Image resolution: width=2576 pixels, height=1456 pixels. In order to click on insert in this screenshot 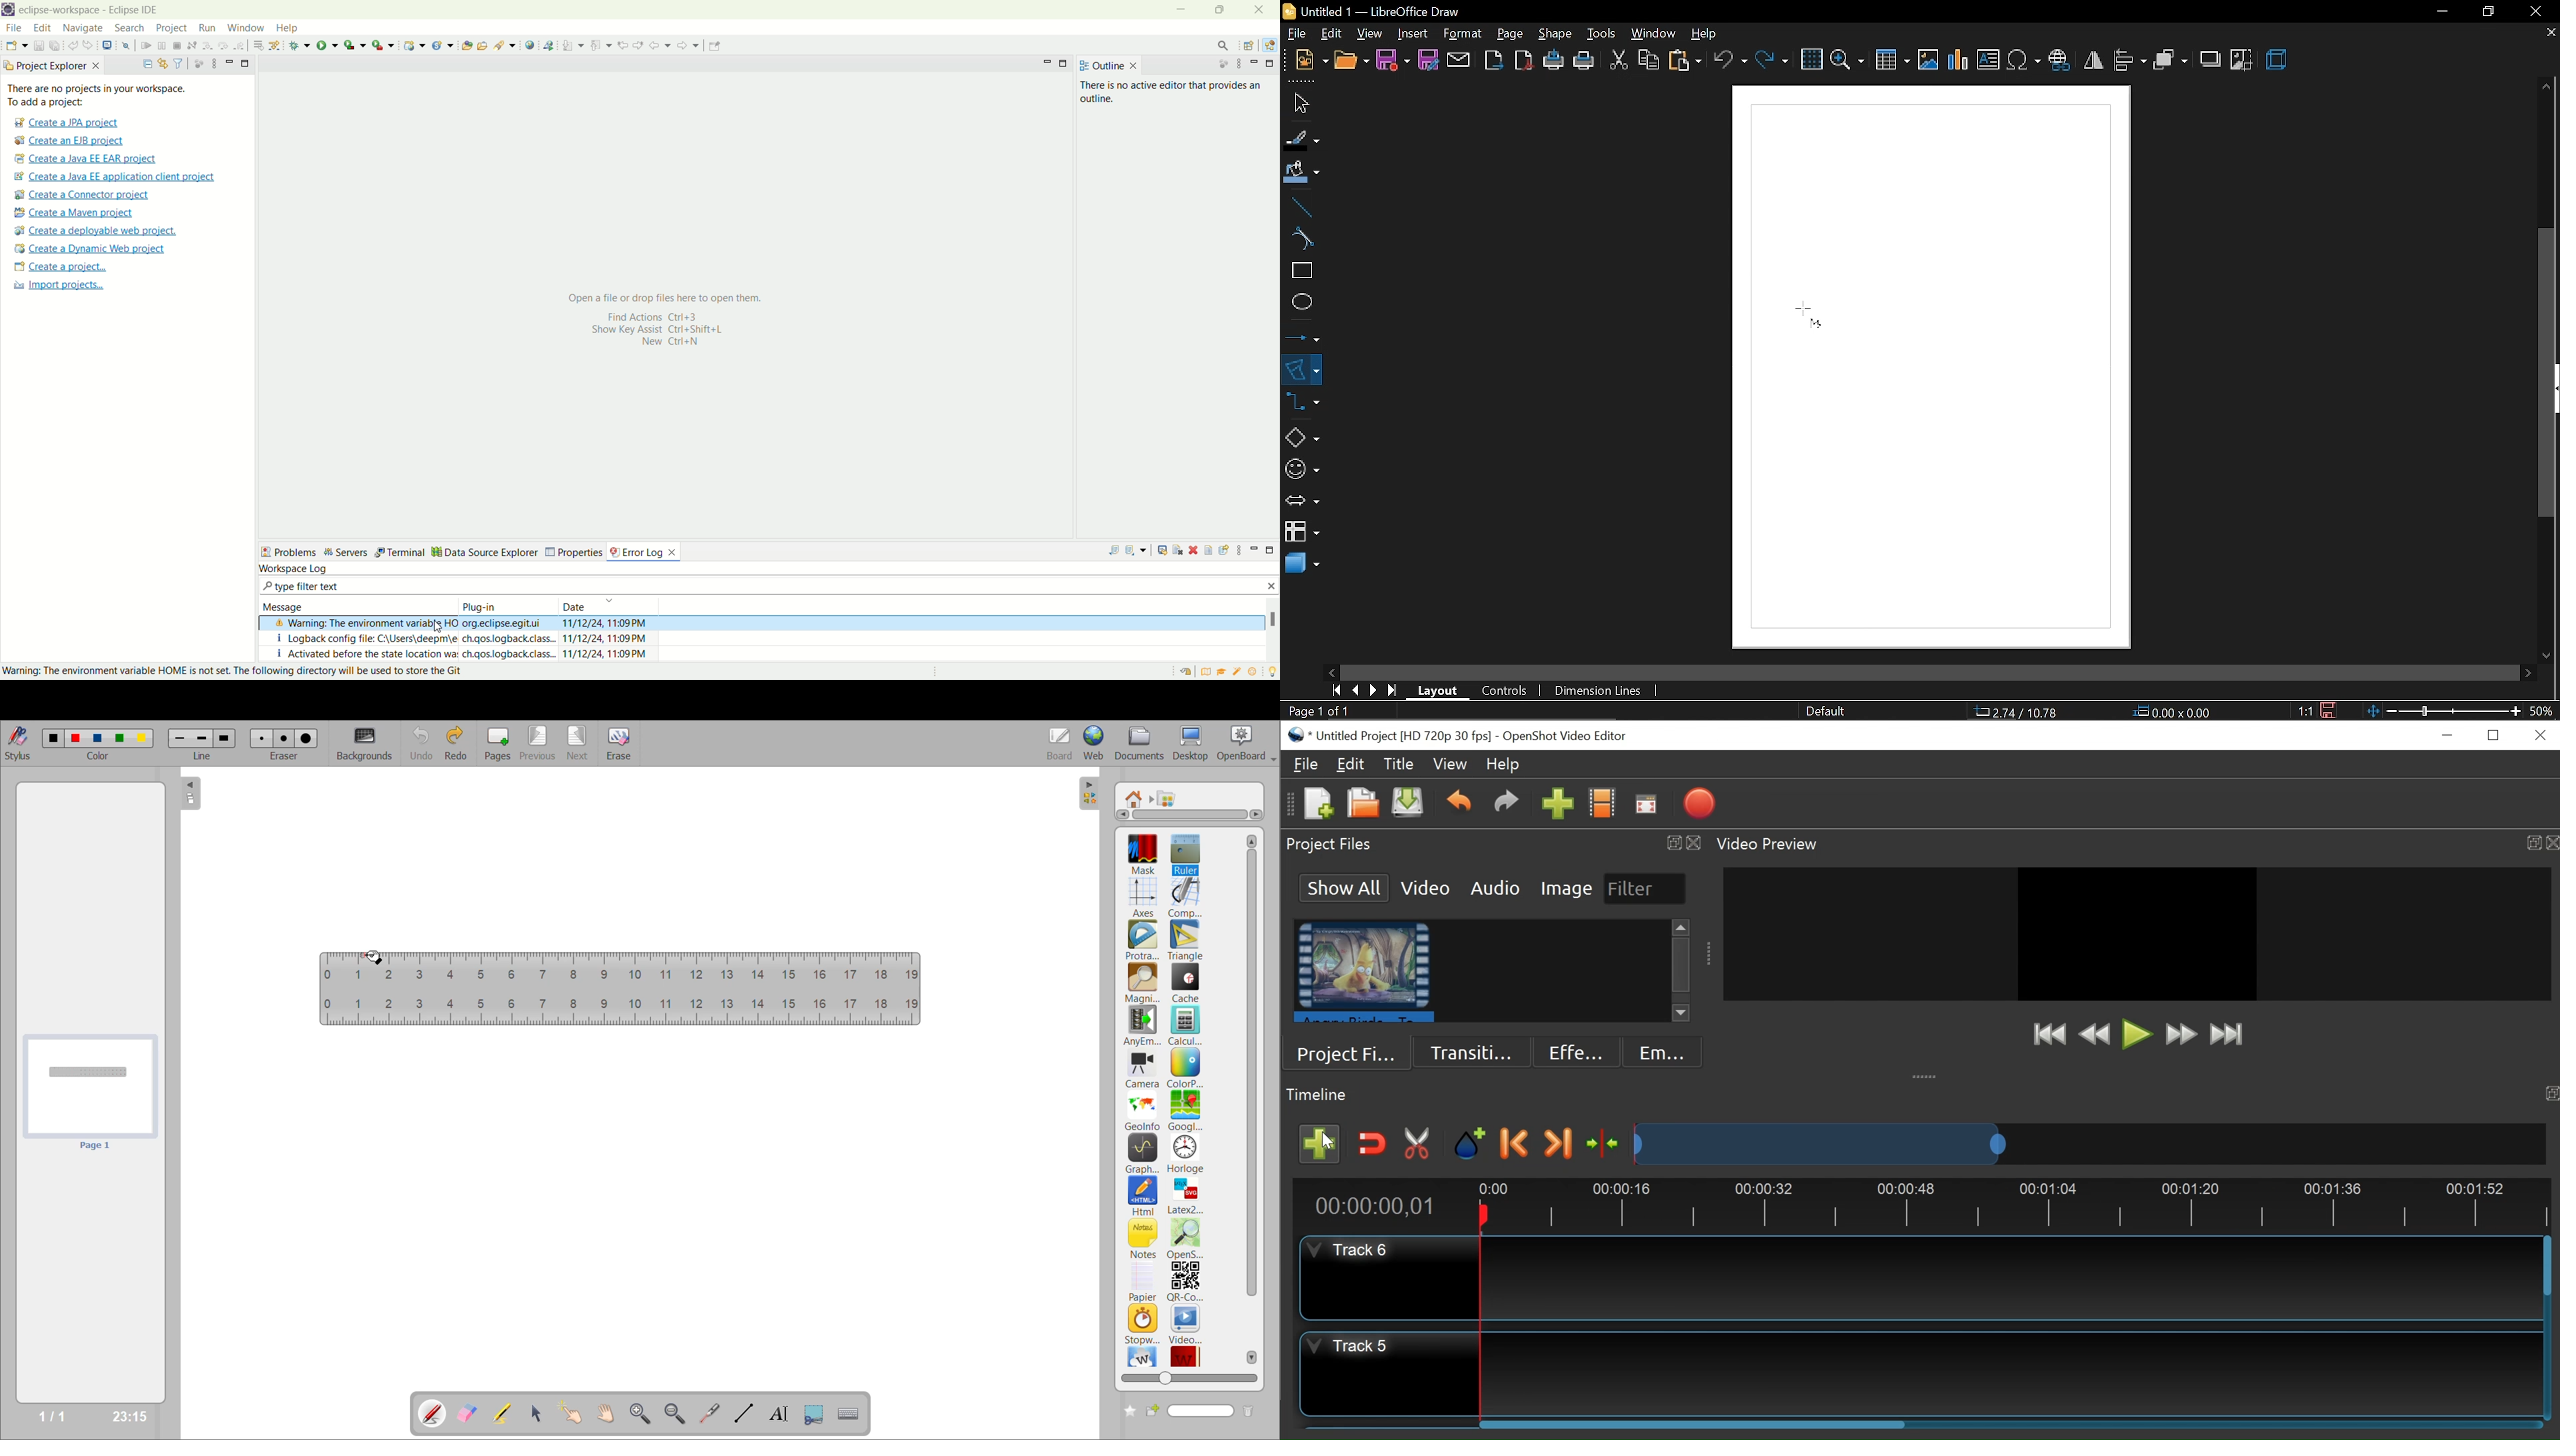, I will do `click(1412, 33)`.